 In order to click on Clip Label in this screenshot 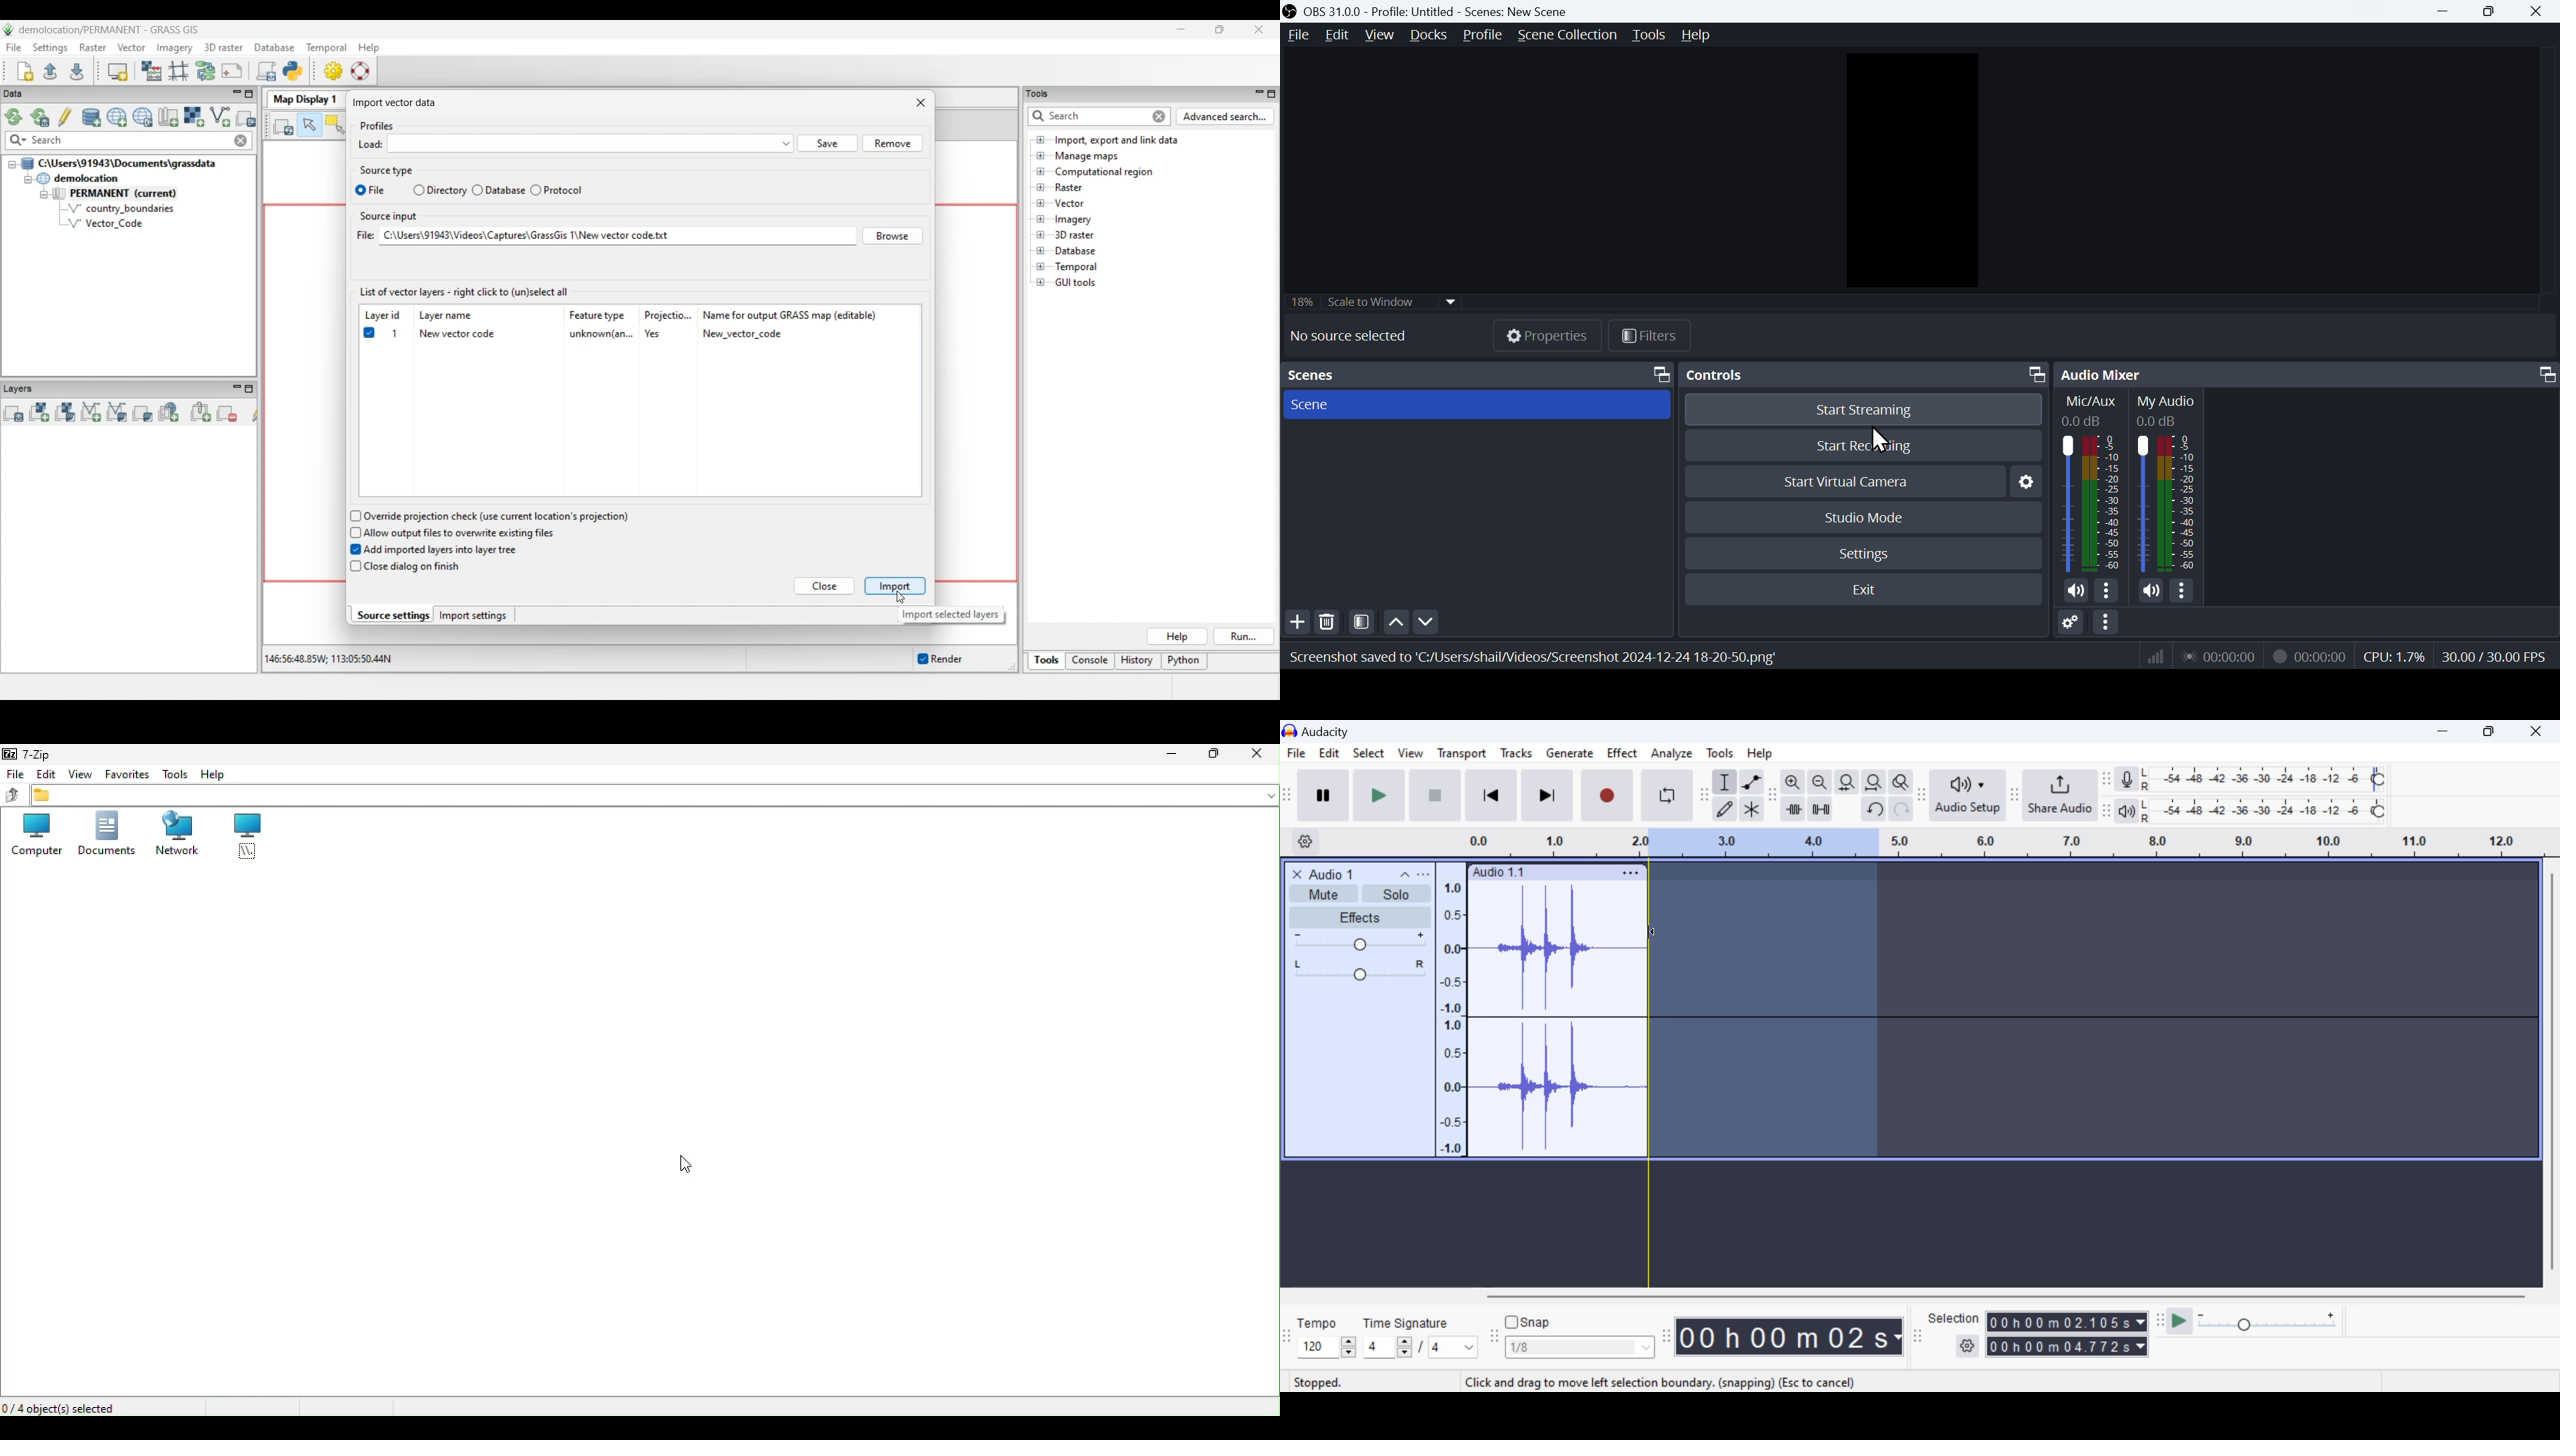, I will do `click(1499, 873)`.